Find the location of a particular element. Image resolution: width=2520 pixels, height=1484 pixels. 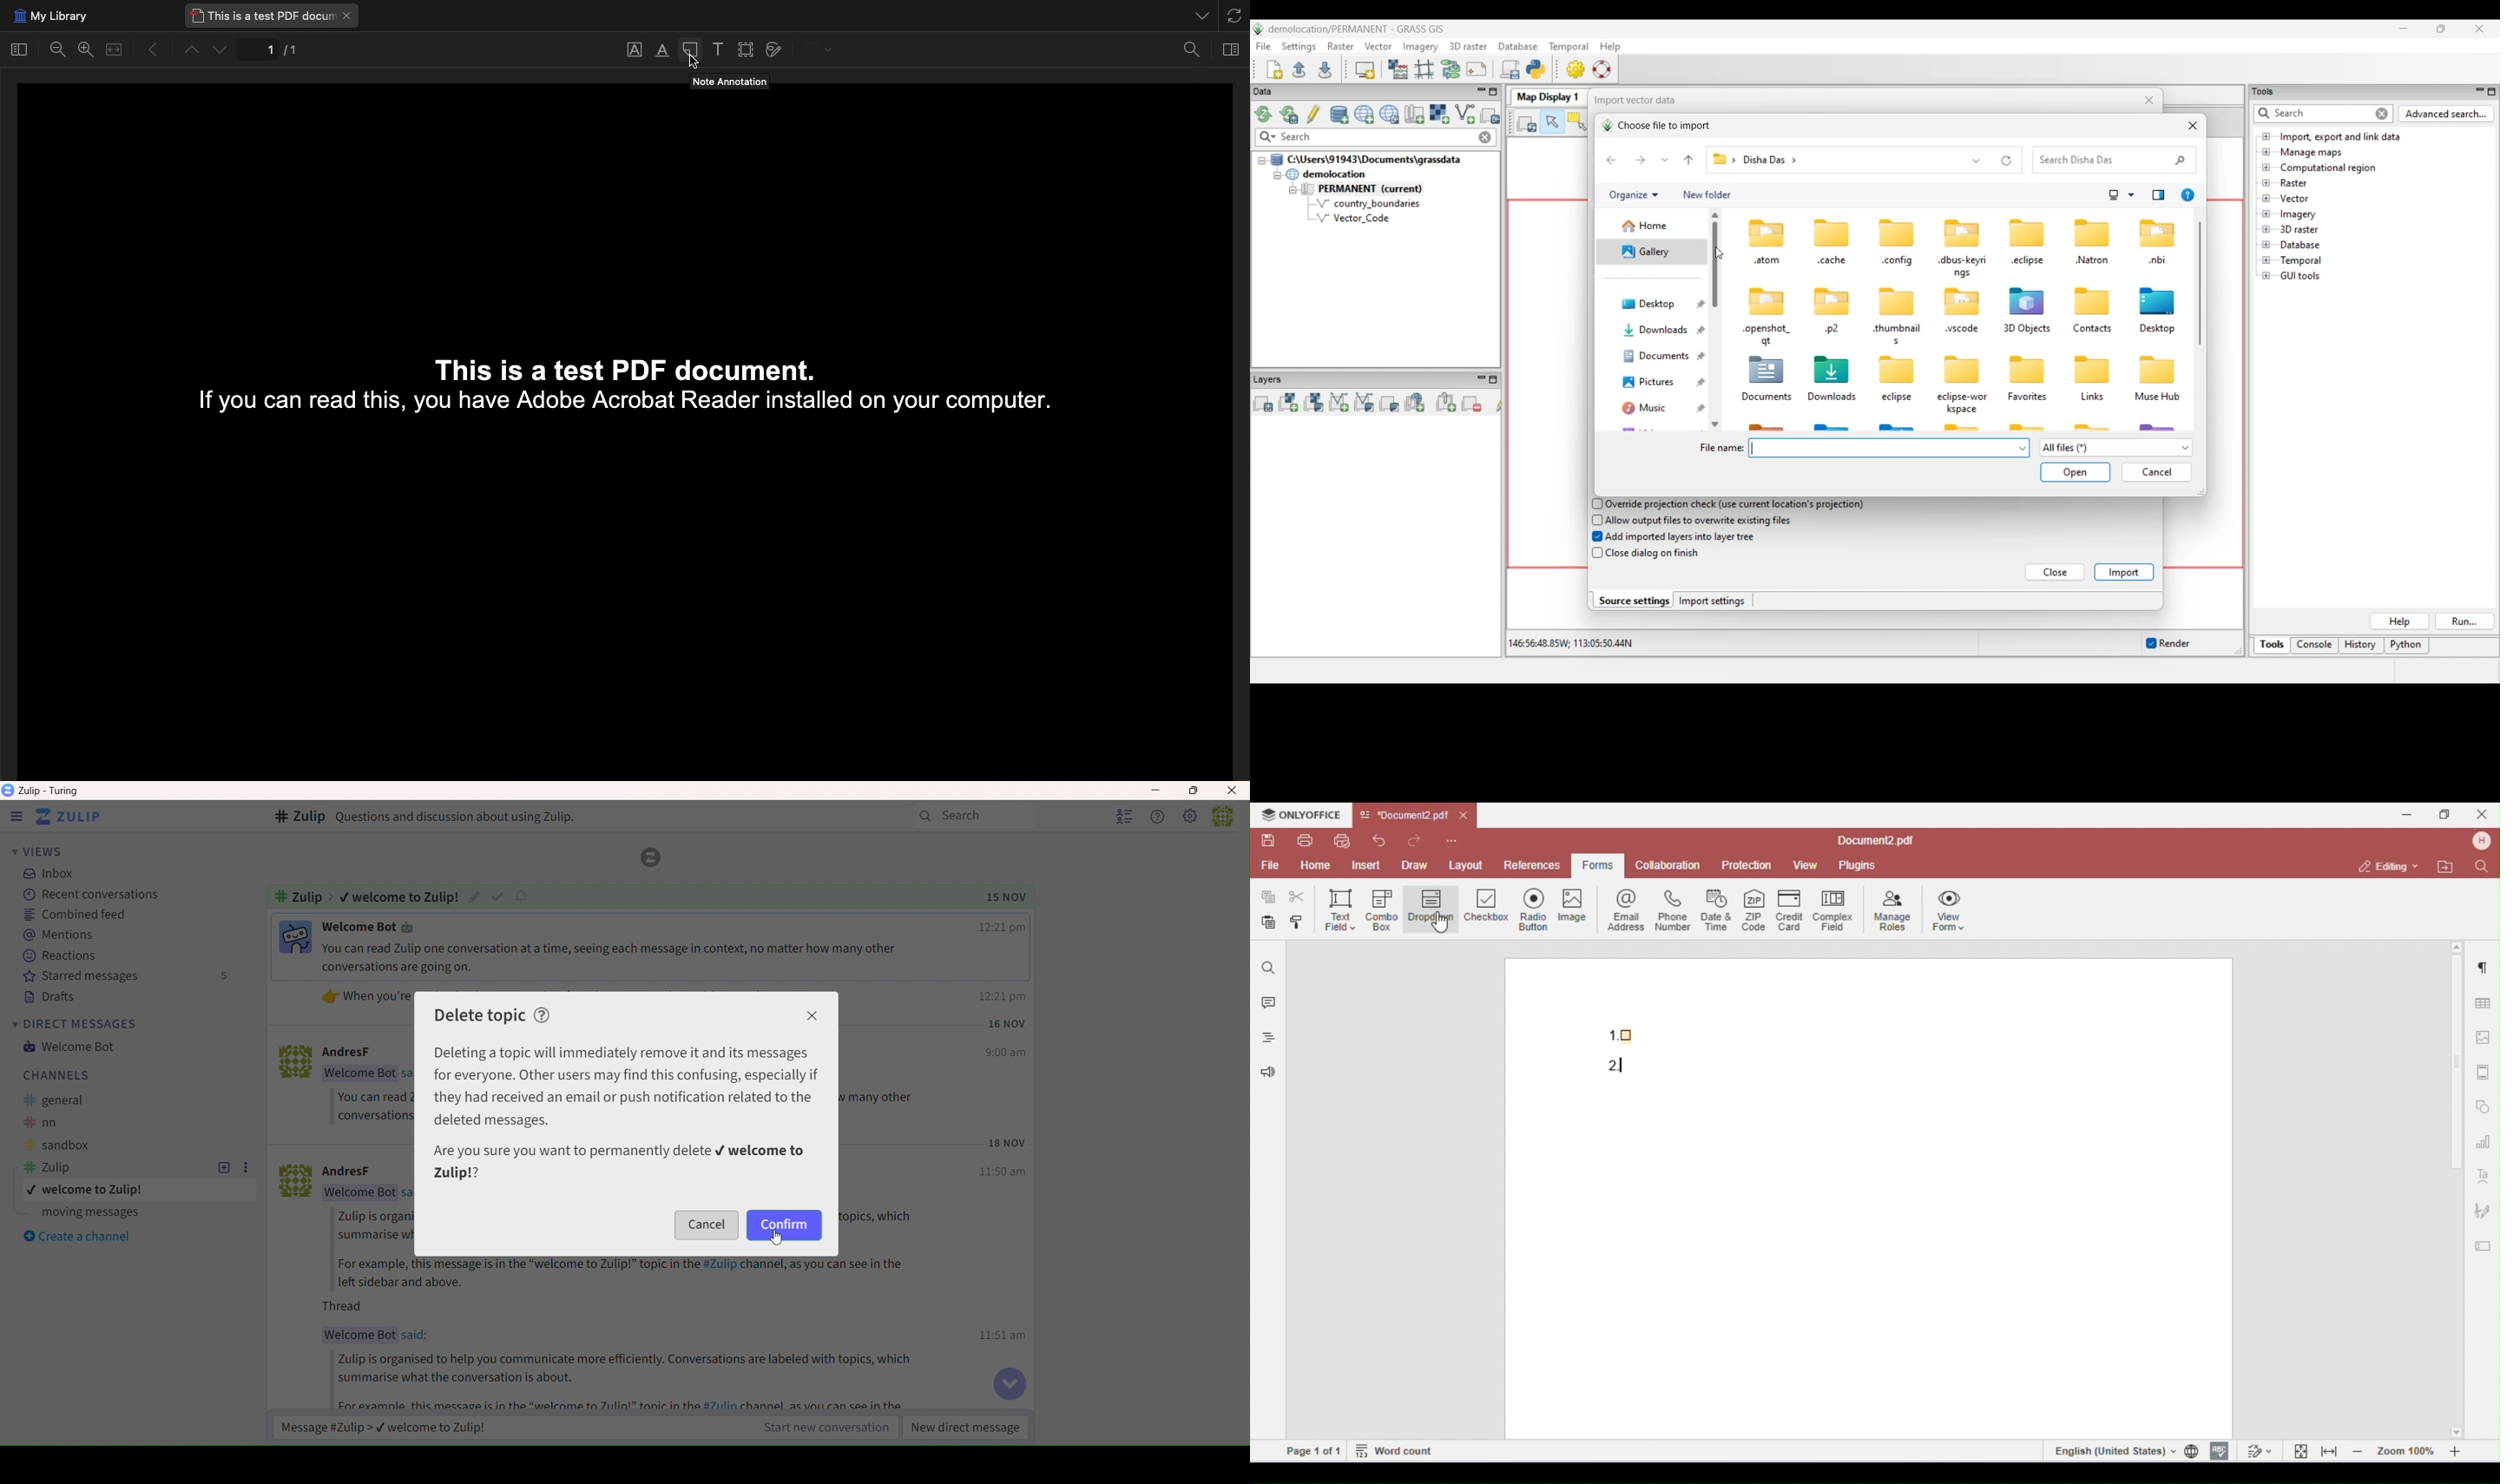

forms is located at coordinates (1595, 866).